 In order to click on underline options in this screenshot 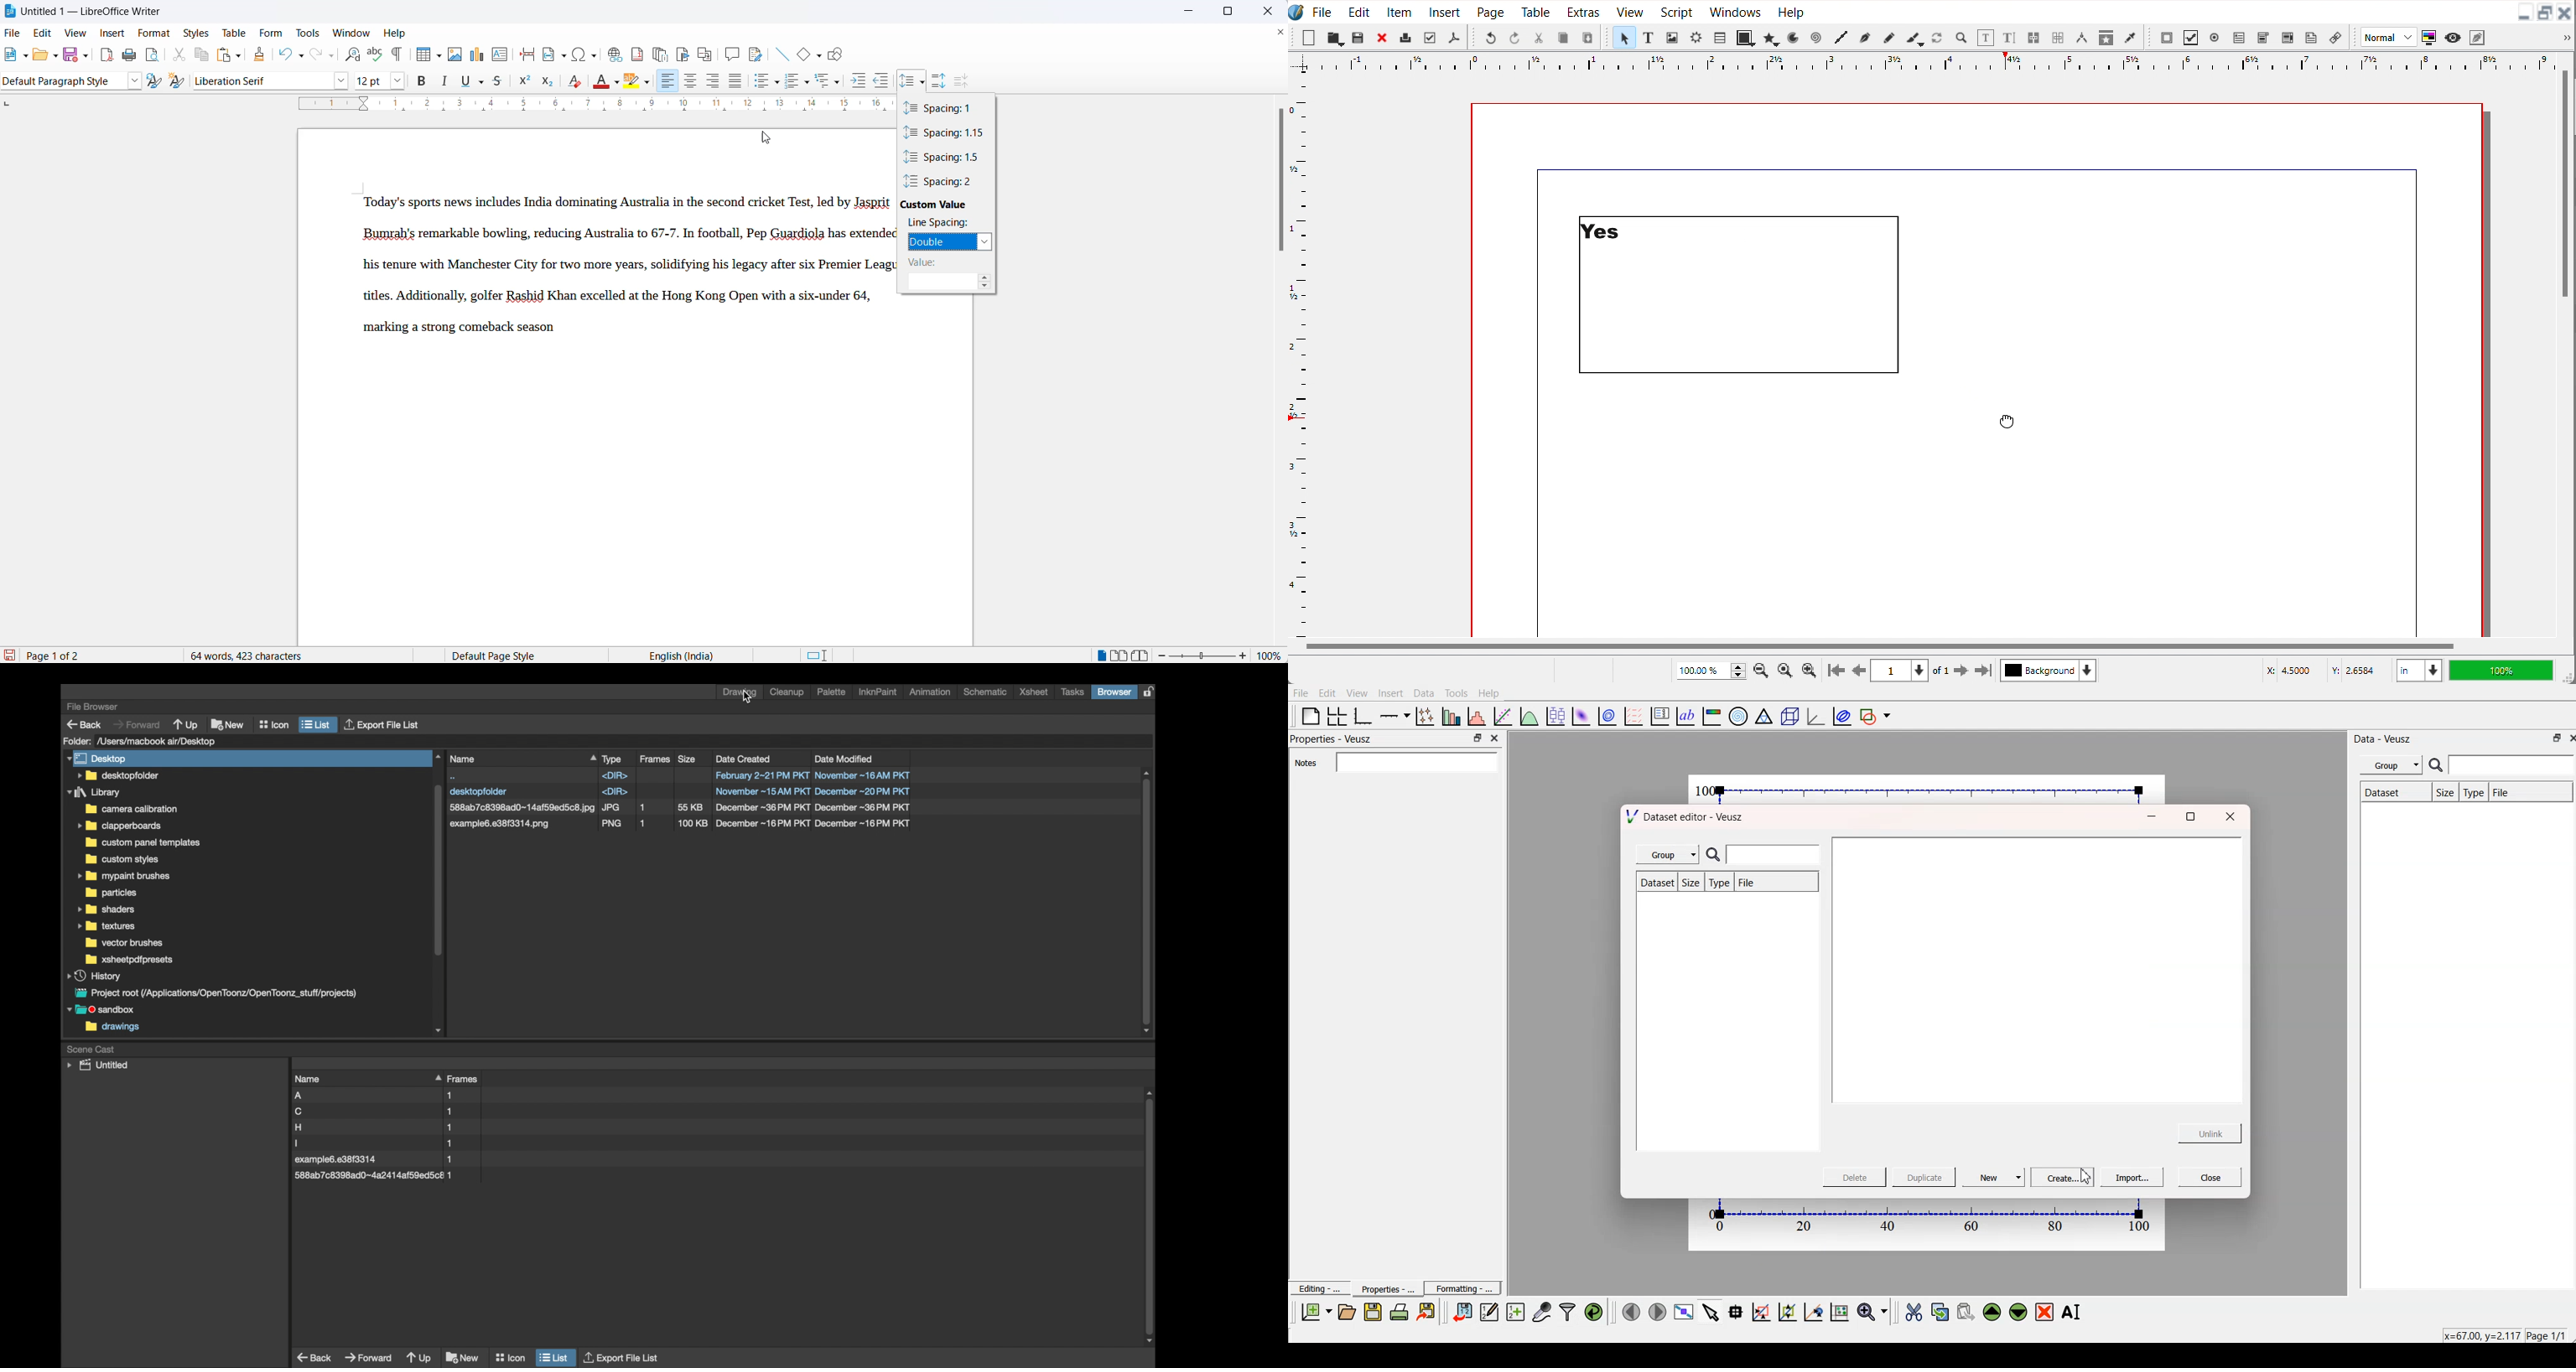, I will do `click(481, 83)`.